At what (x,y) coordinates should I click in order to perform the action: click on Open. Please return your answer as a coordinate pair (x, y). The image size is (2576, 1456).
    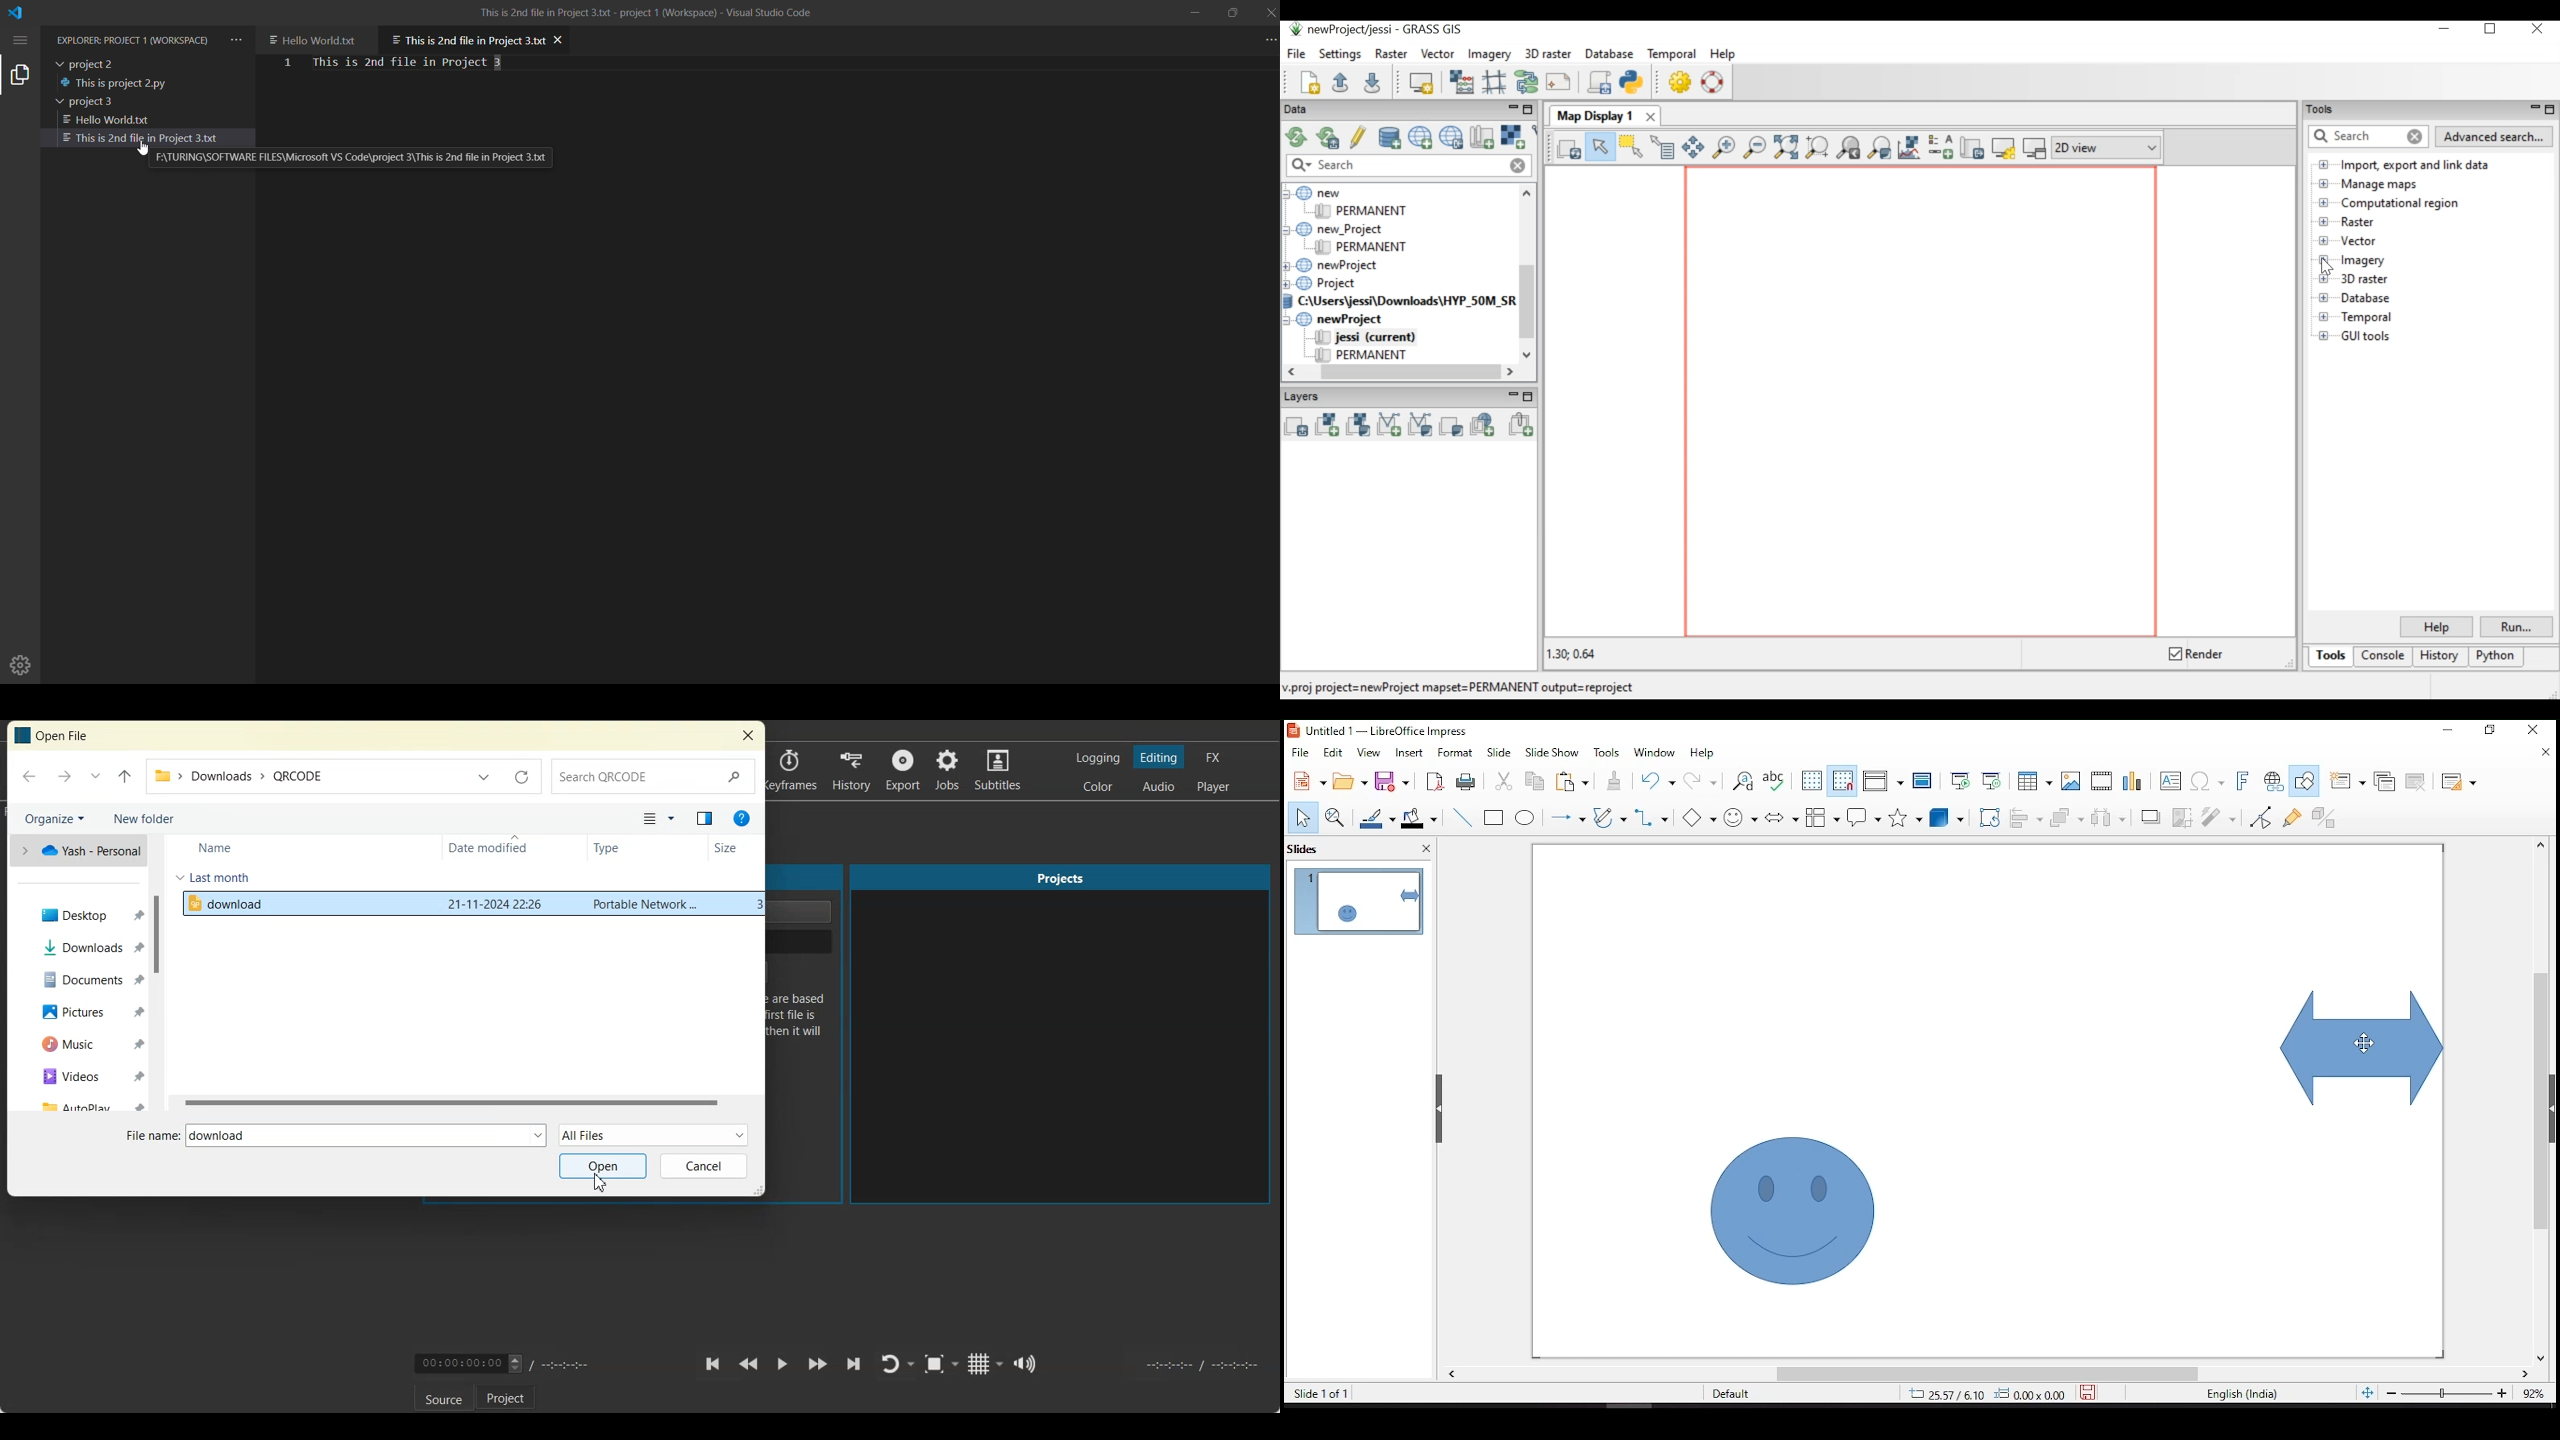
    Looking at the image, I should click on (603, 1166).